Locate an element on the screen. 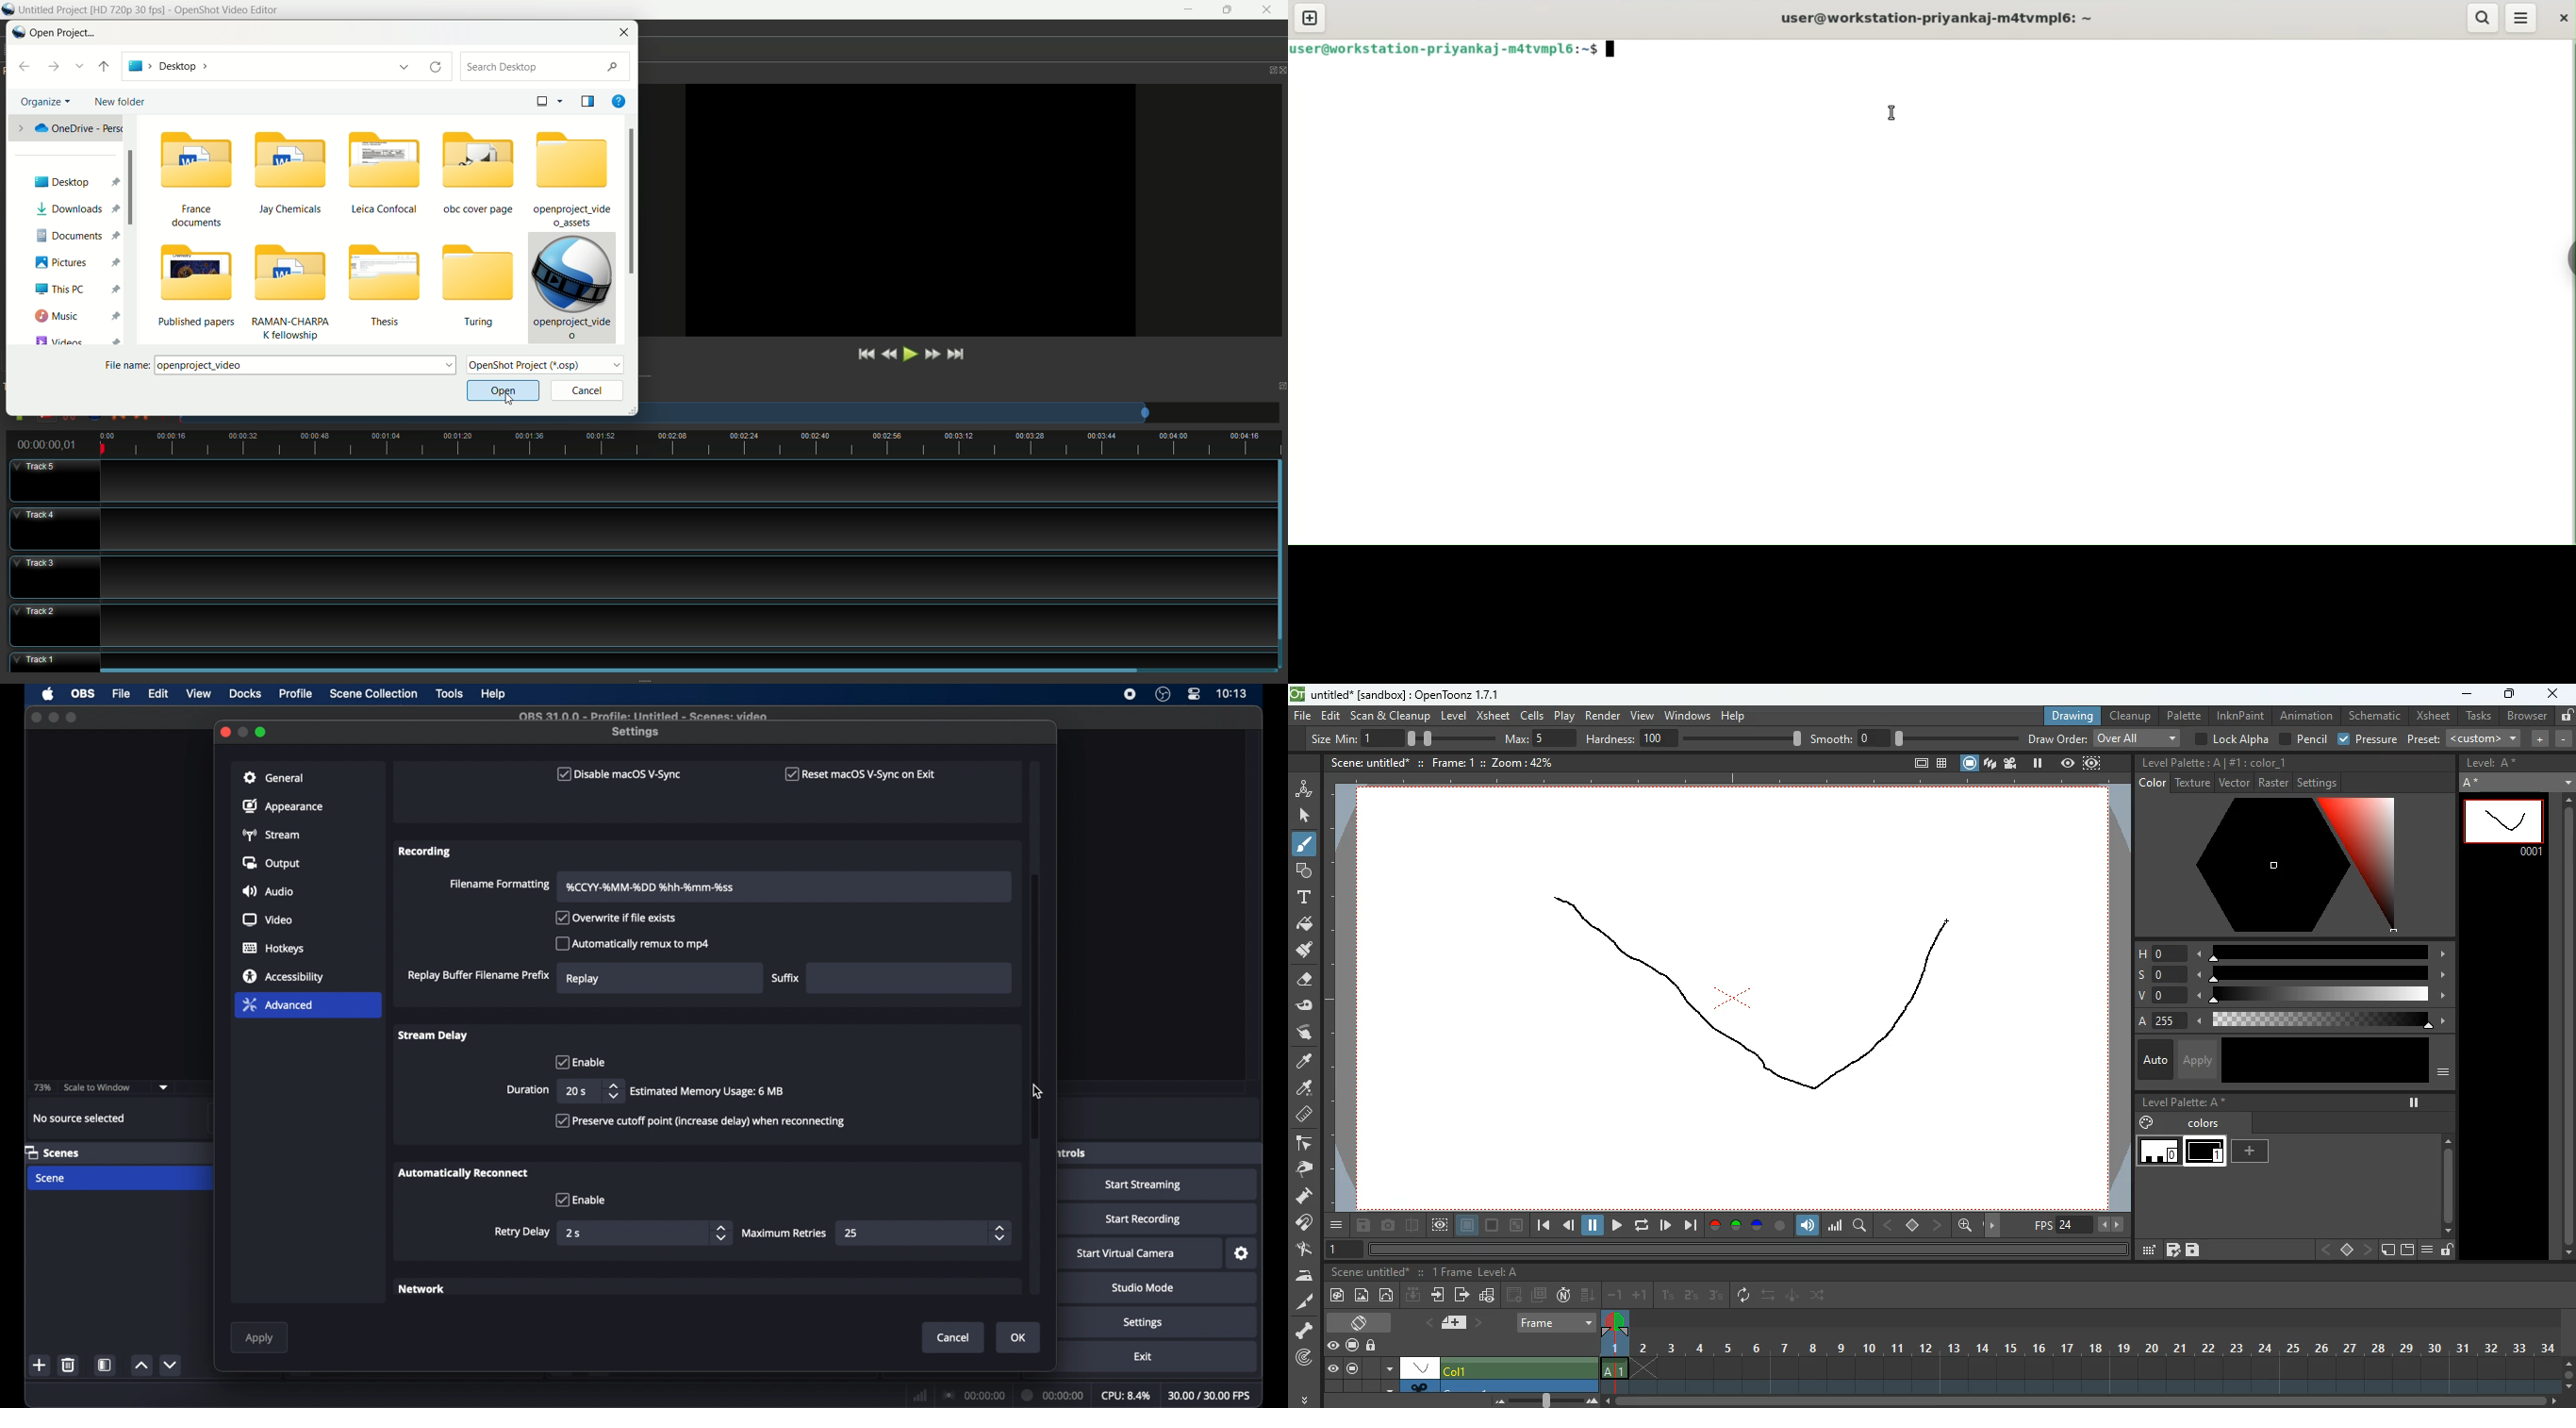 Image resolution: width=2576 pixels, height=1428 pixels. obs is located at coordinates (84, 694).